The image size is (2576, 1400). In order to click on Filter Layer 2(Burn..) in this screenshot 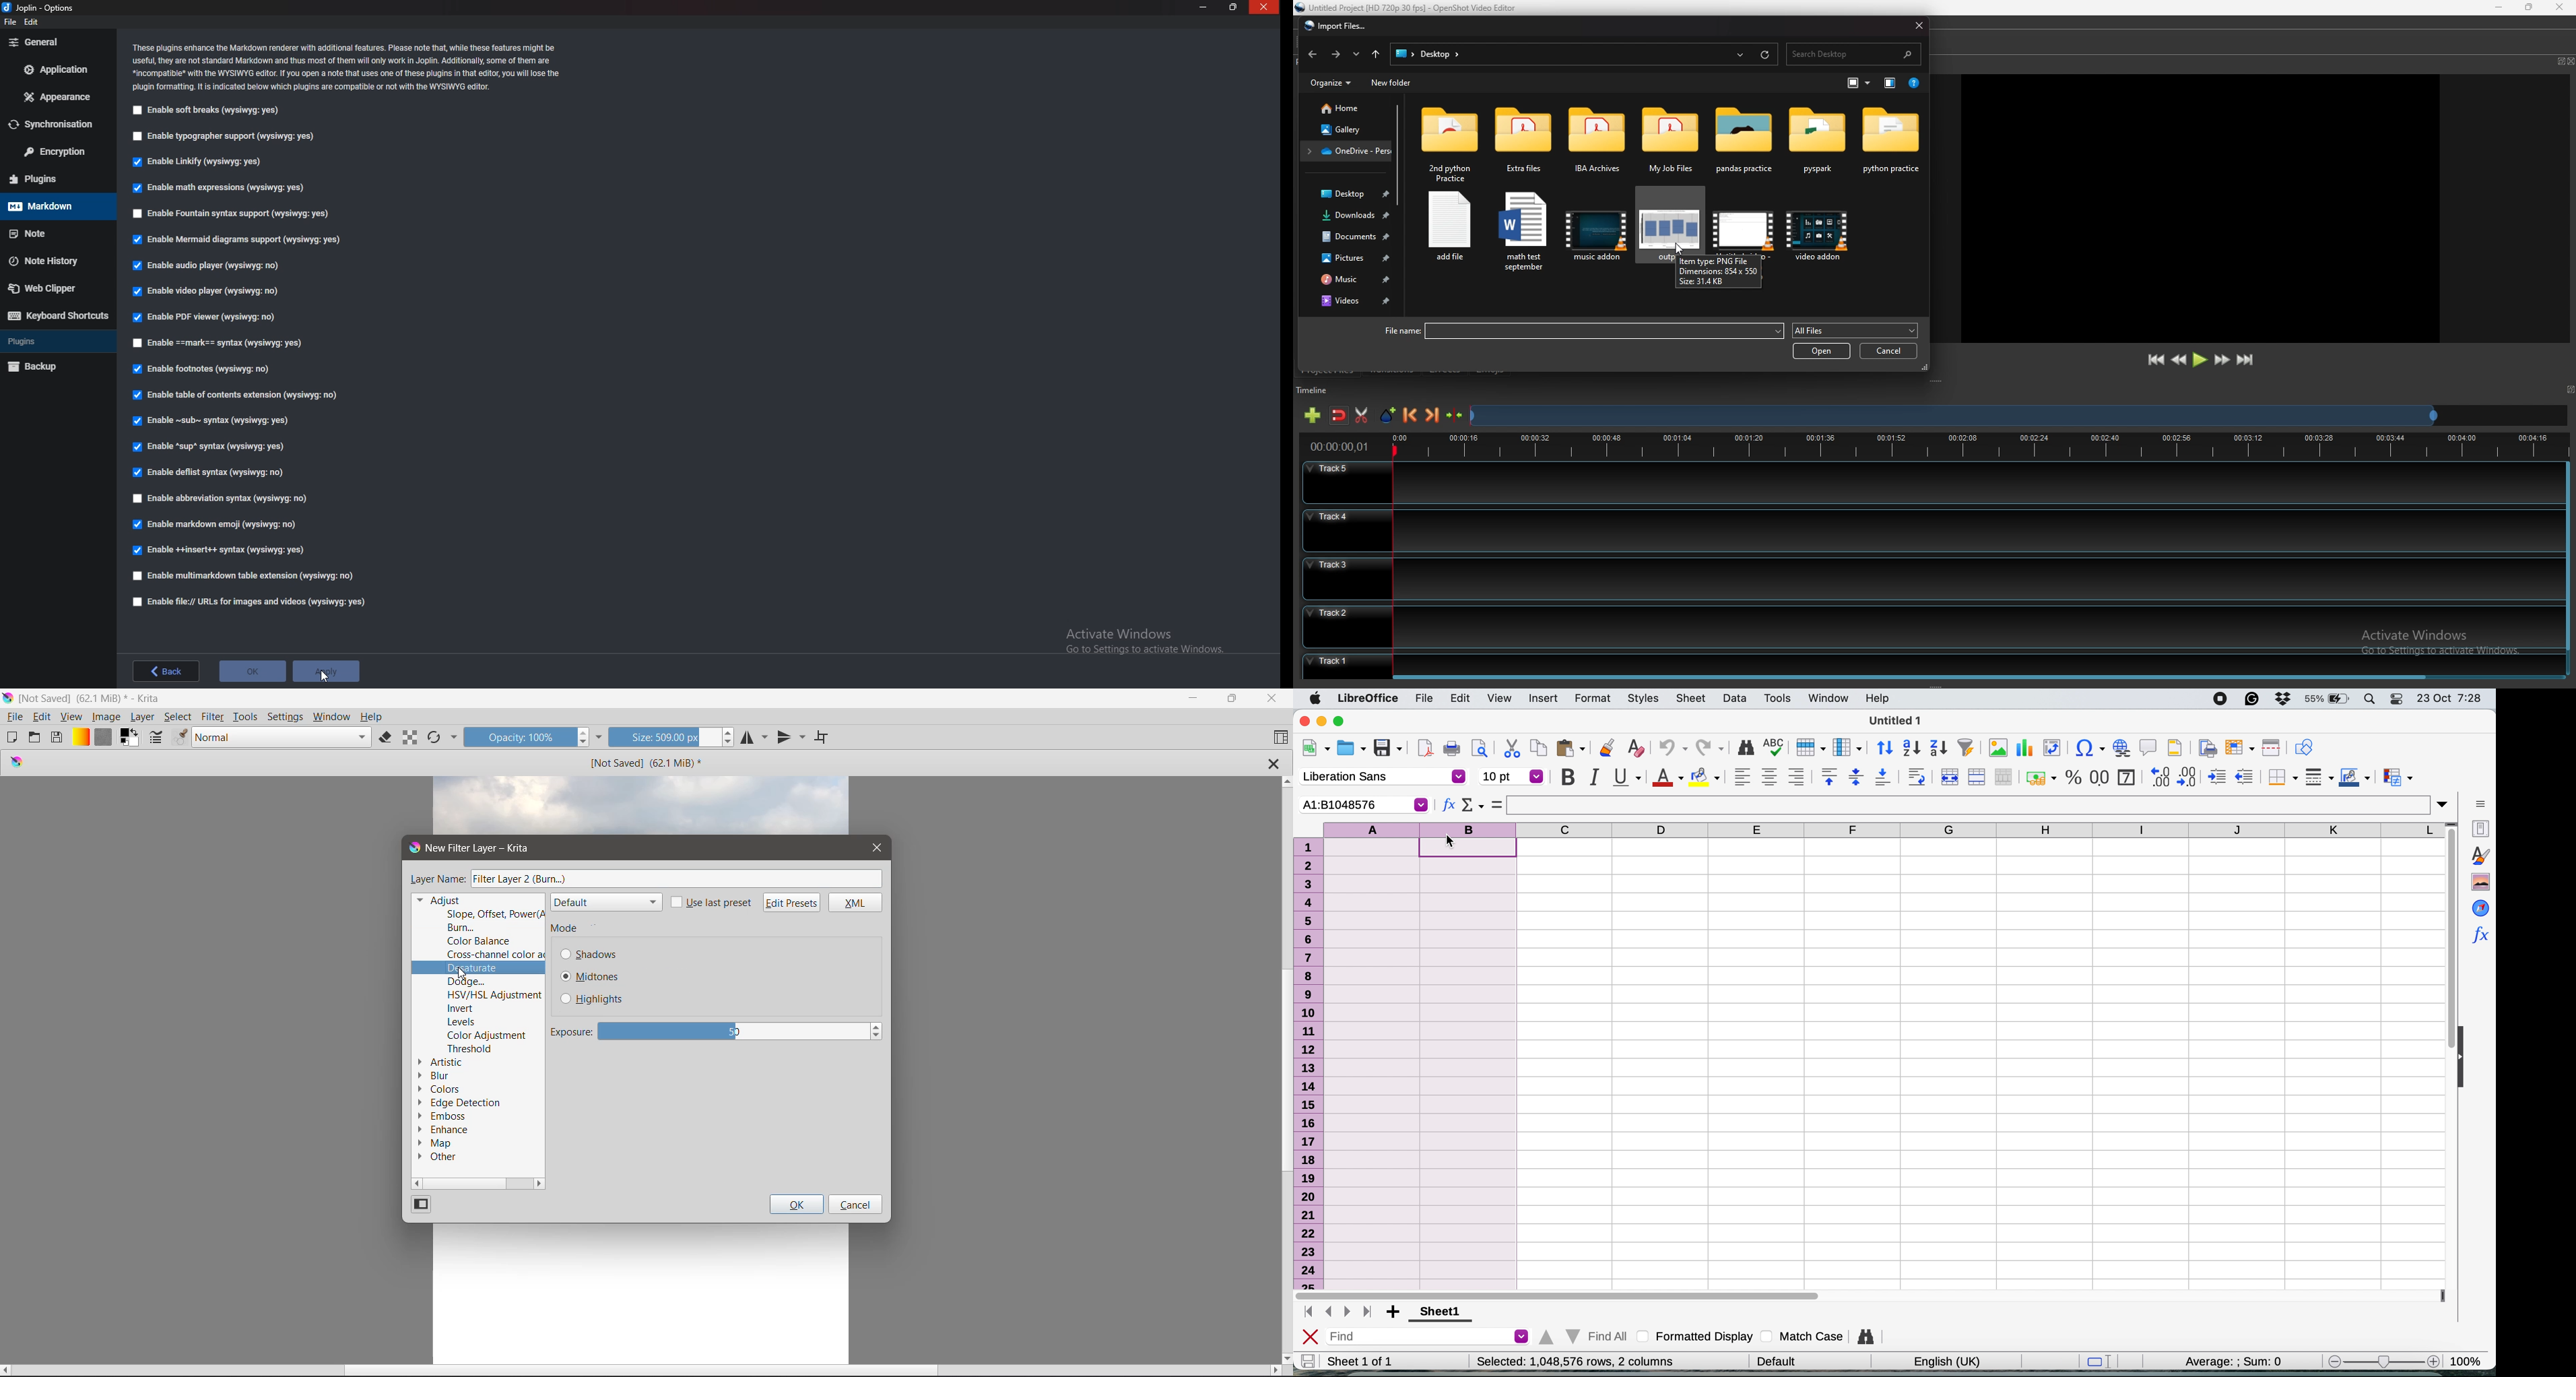, I will do `click(678, 879)`.